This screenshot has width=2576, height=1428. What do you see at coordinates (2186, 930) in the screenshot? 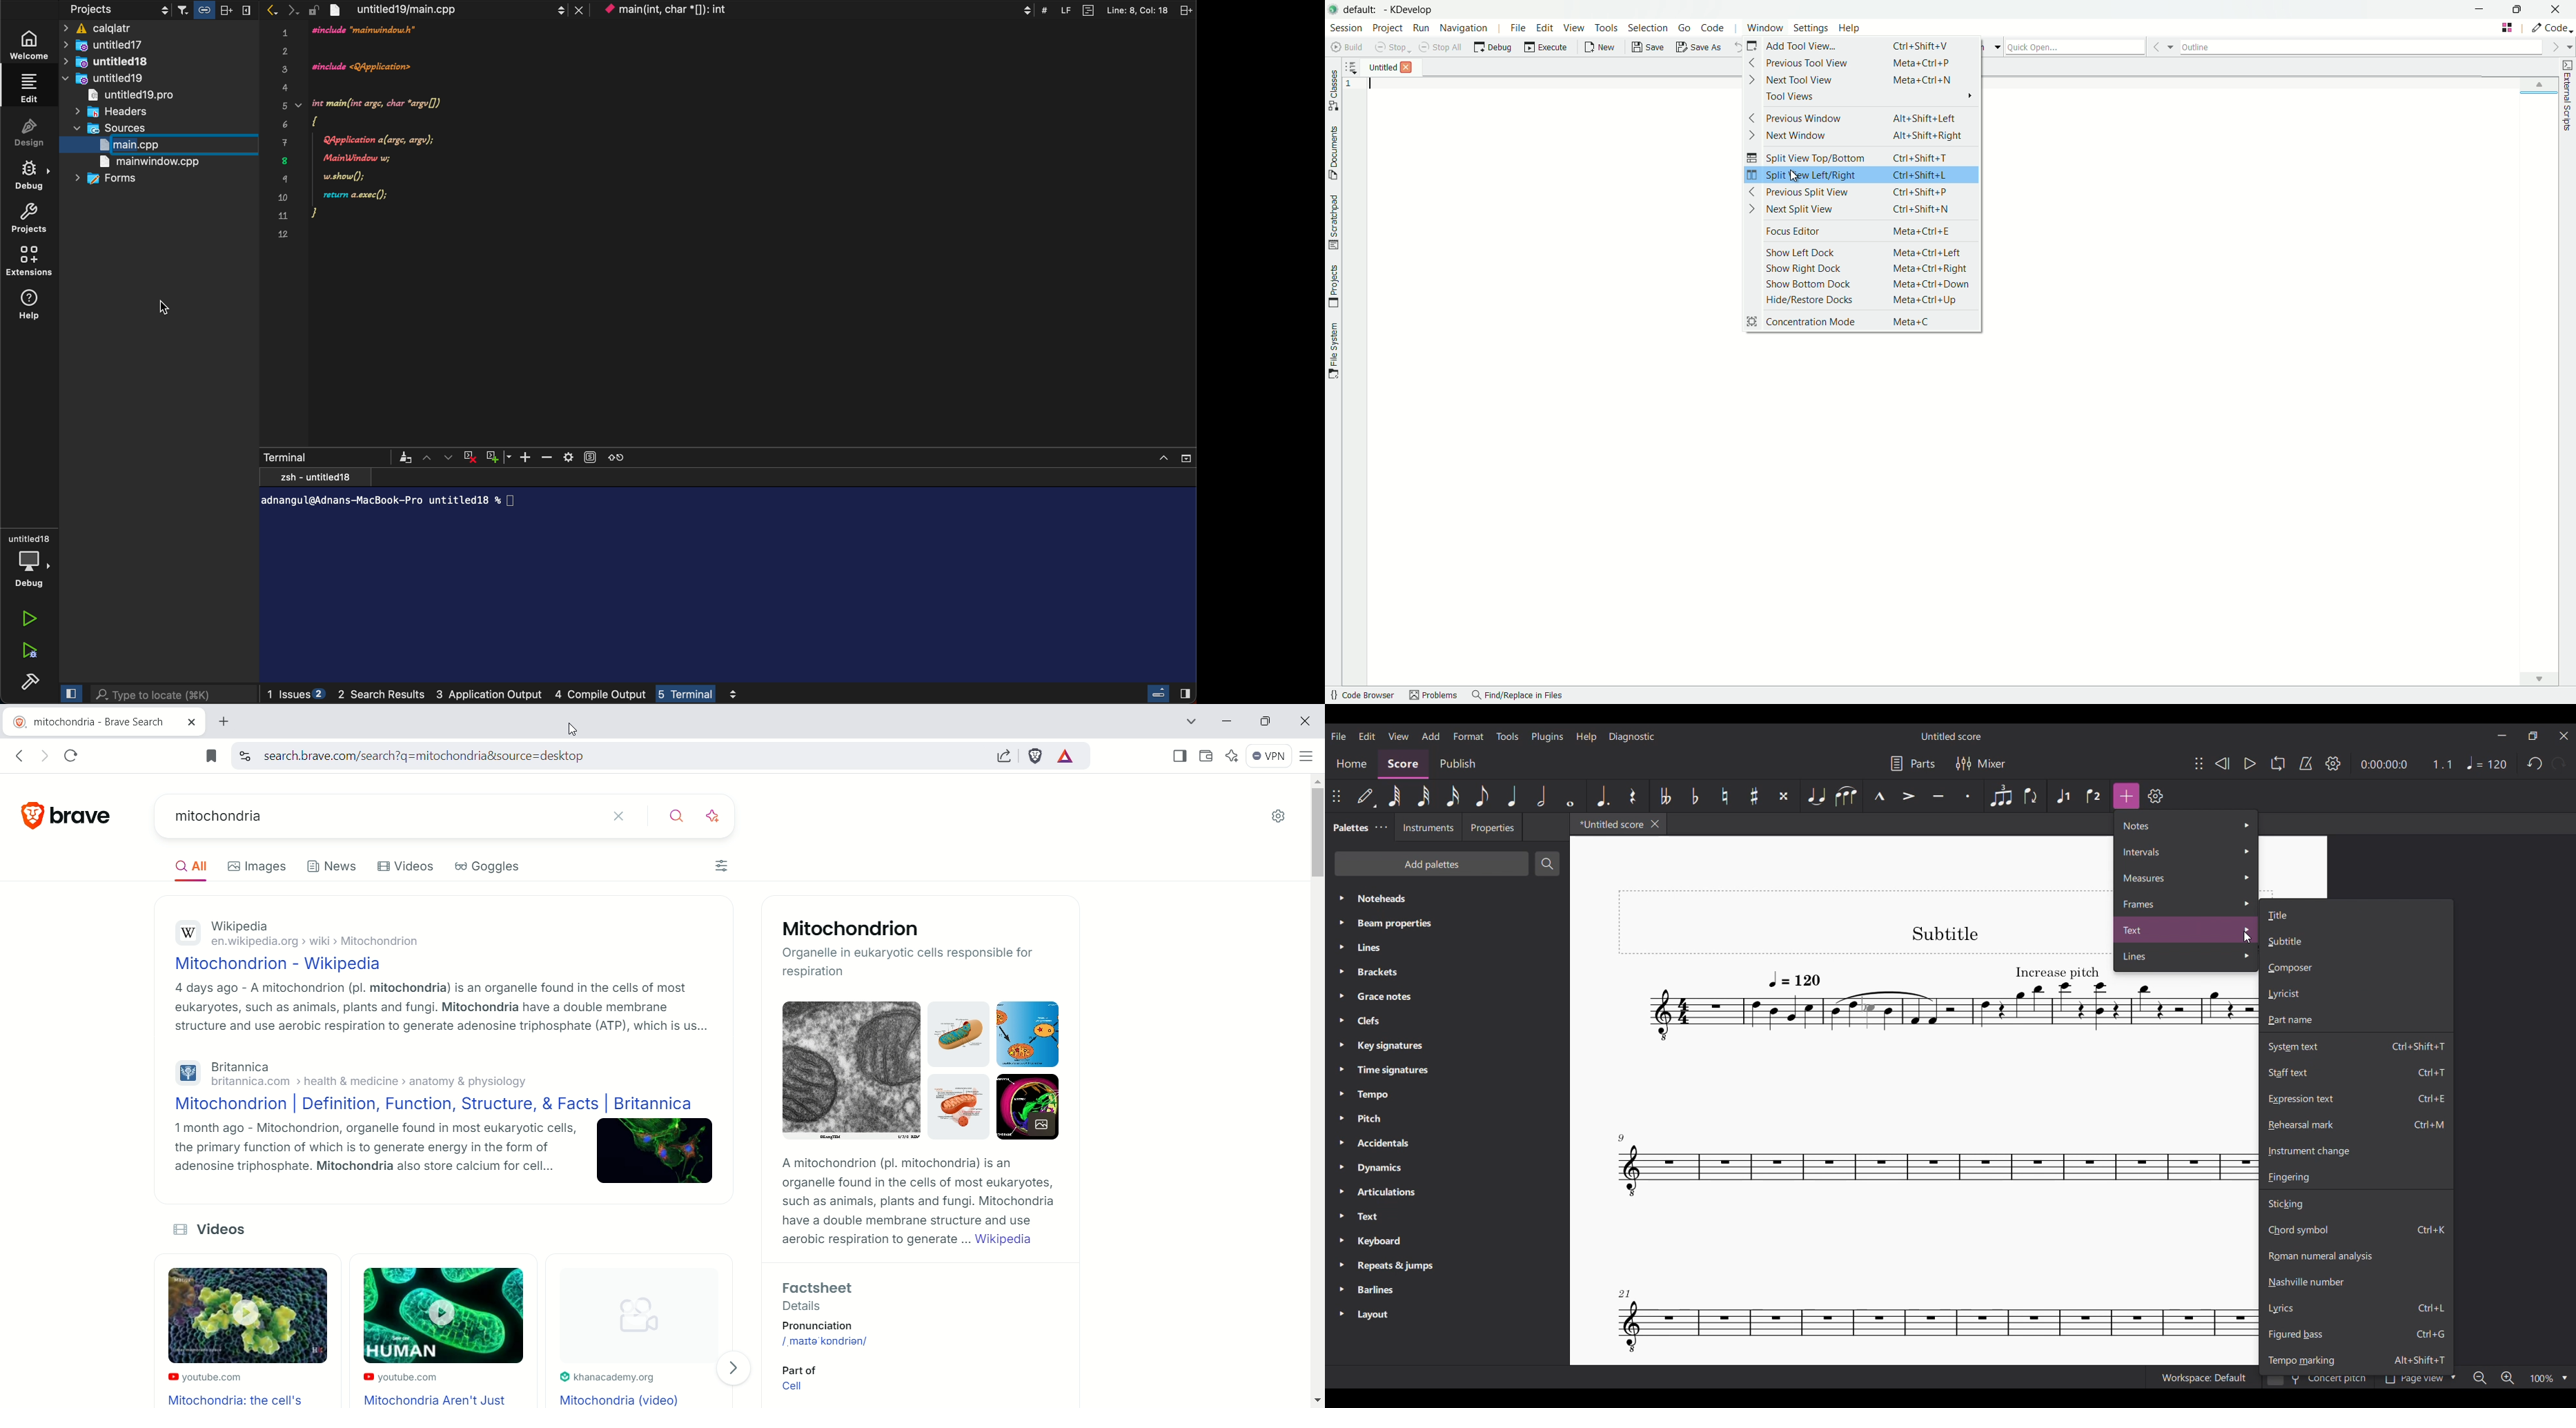
I see `Text option, highlighted by cursor` at bounding box center [2186, 930].